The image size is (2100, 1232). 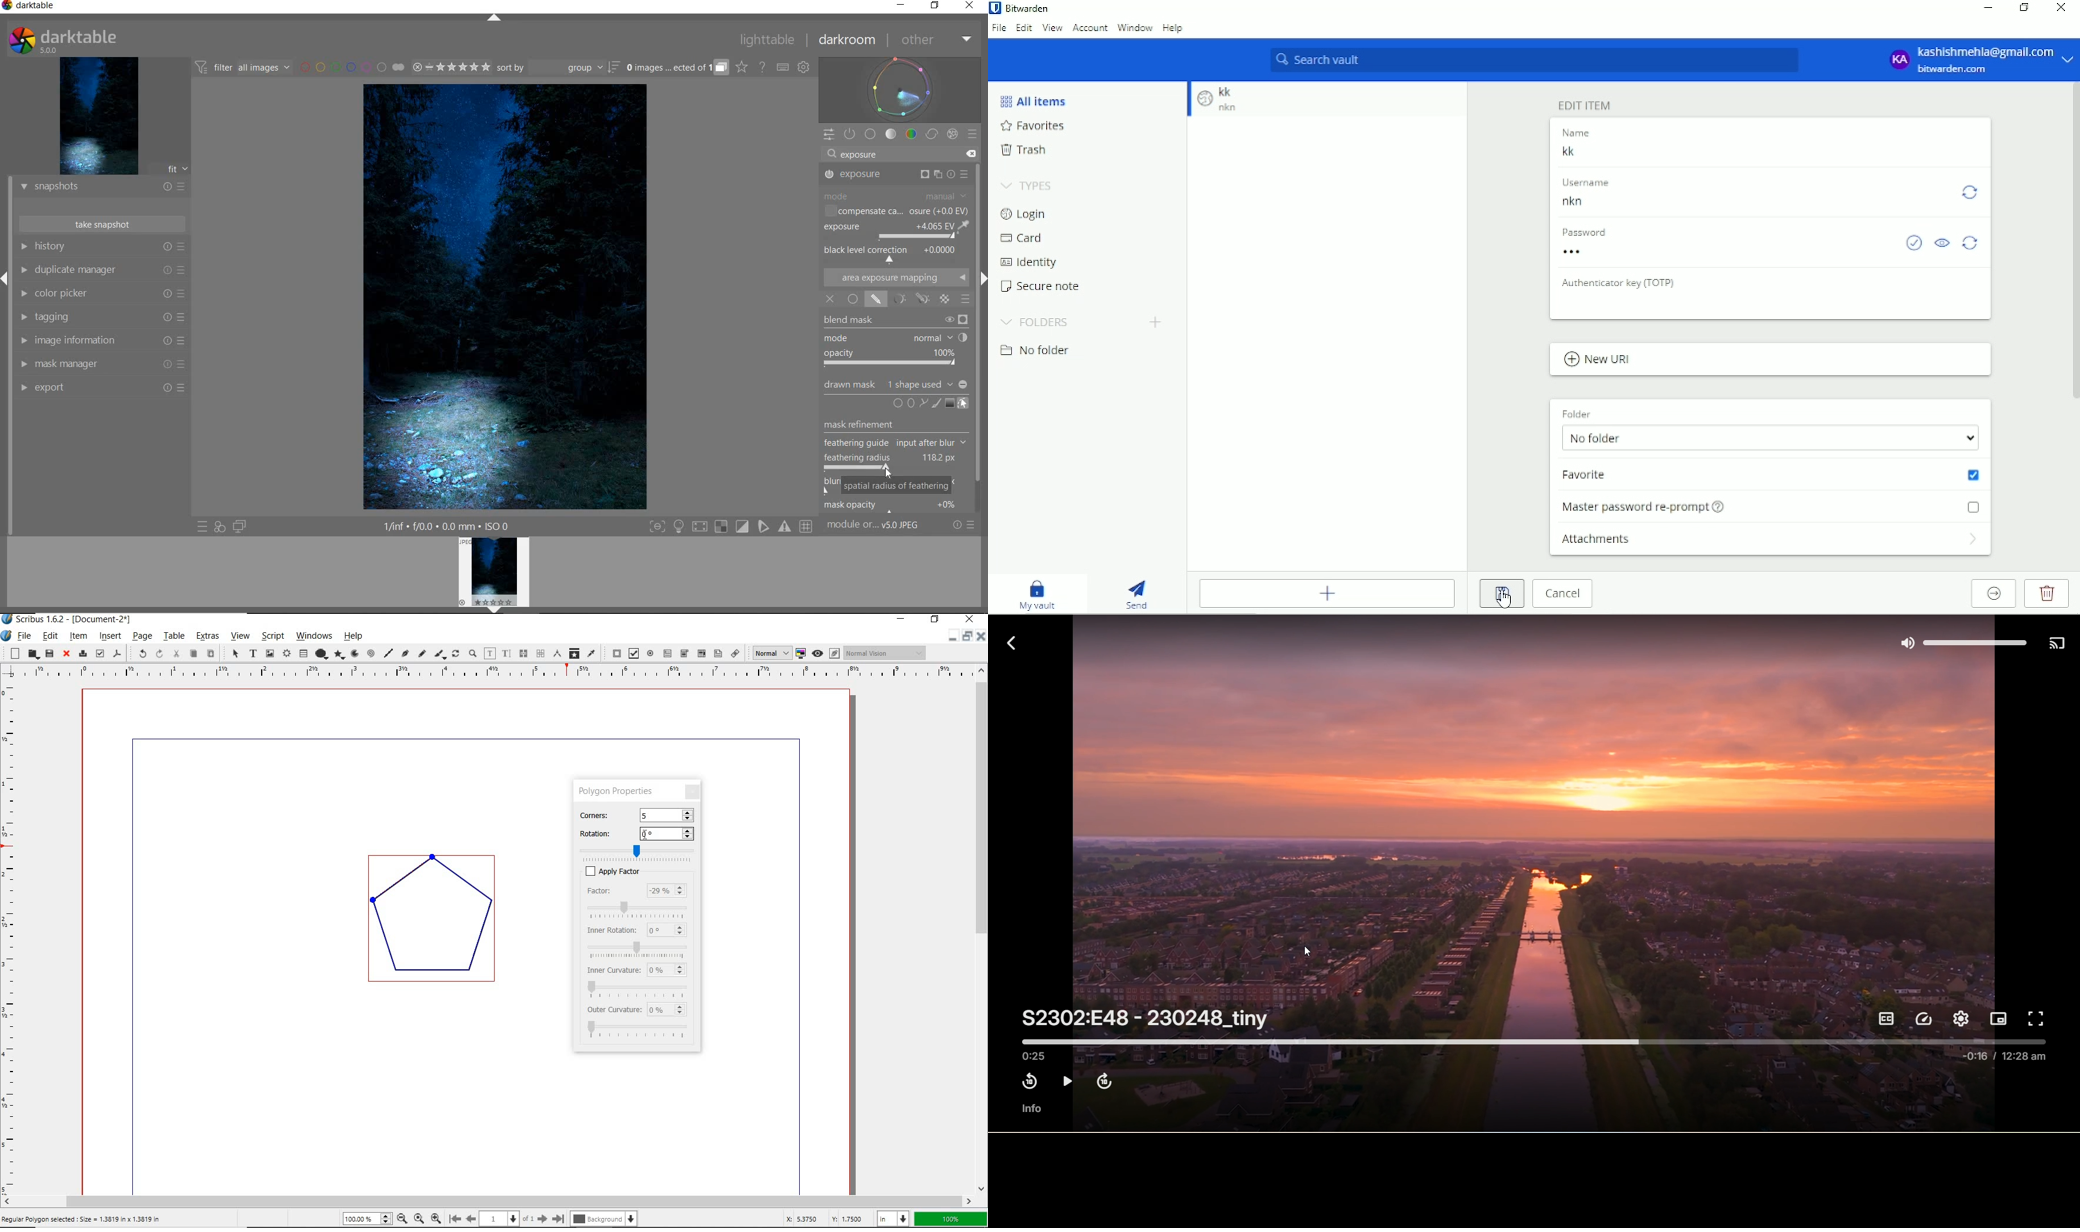 I want to click on Close, so click(x=2060, y=7).